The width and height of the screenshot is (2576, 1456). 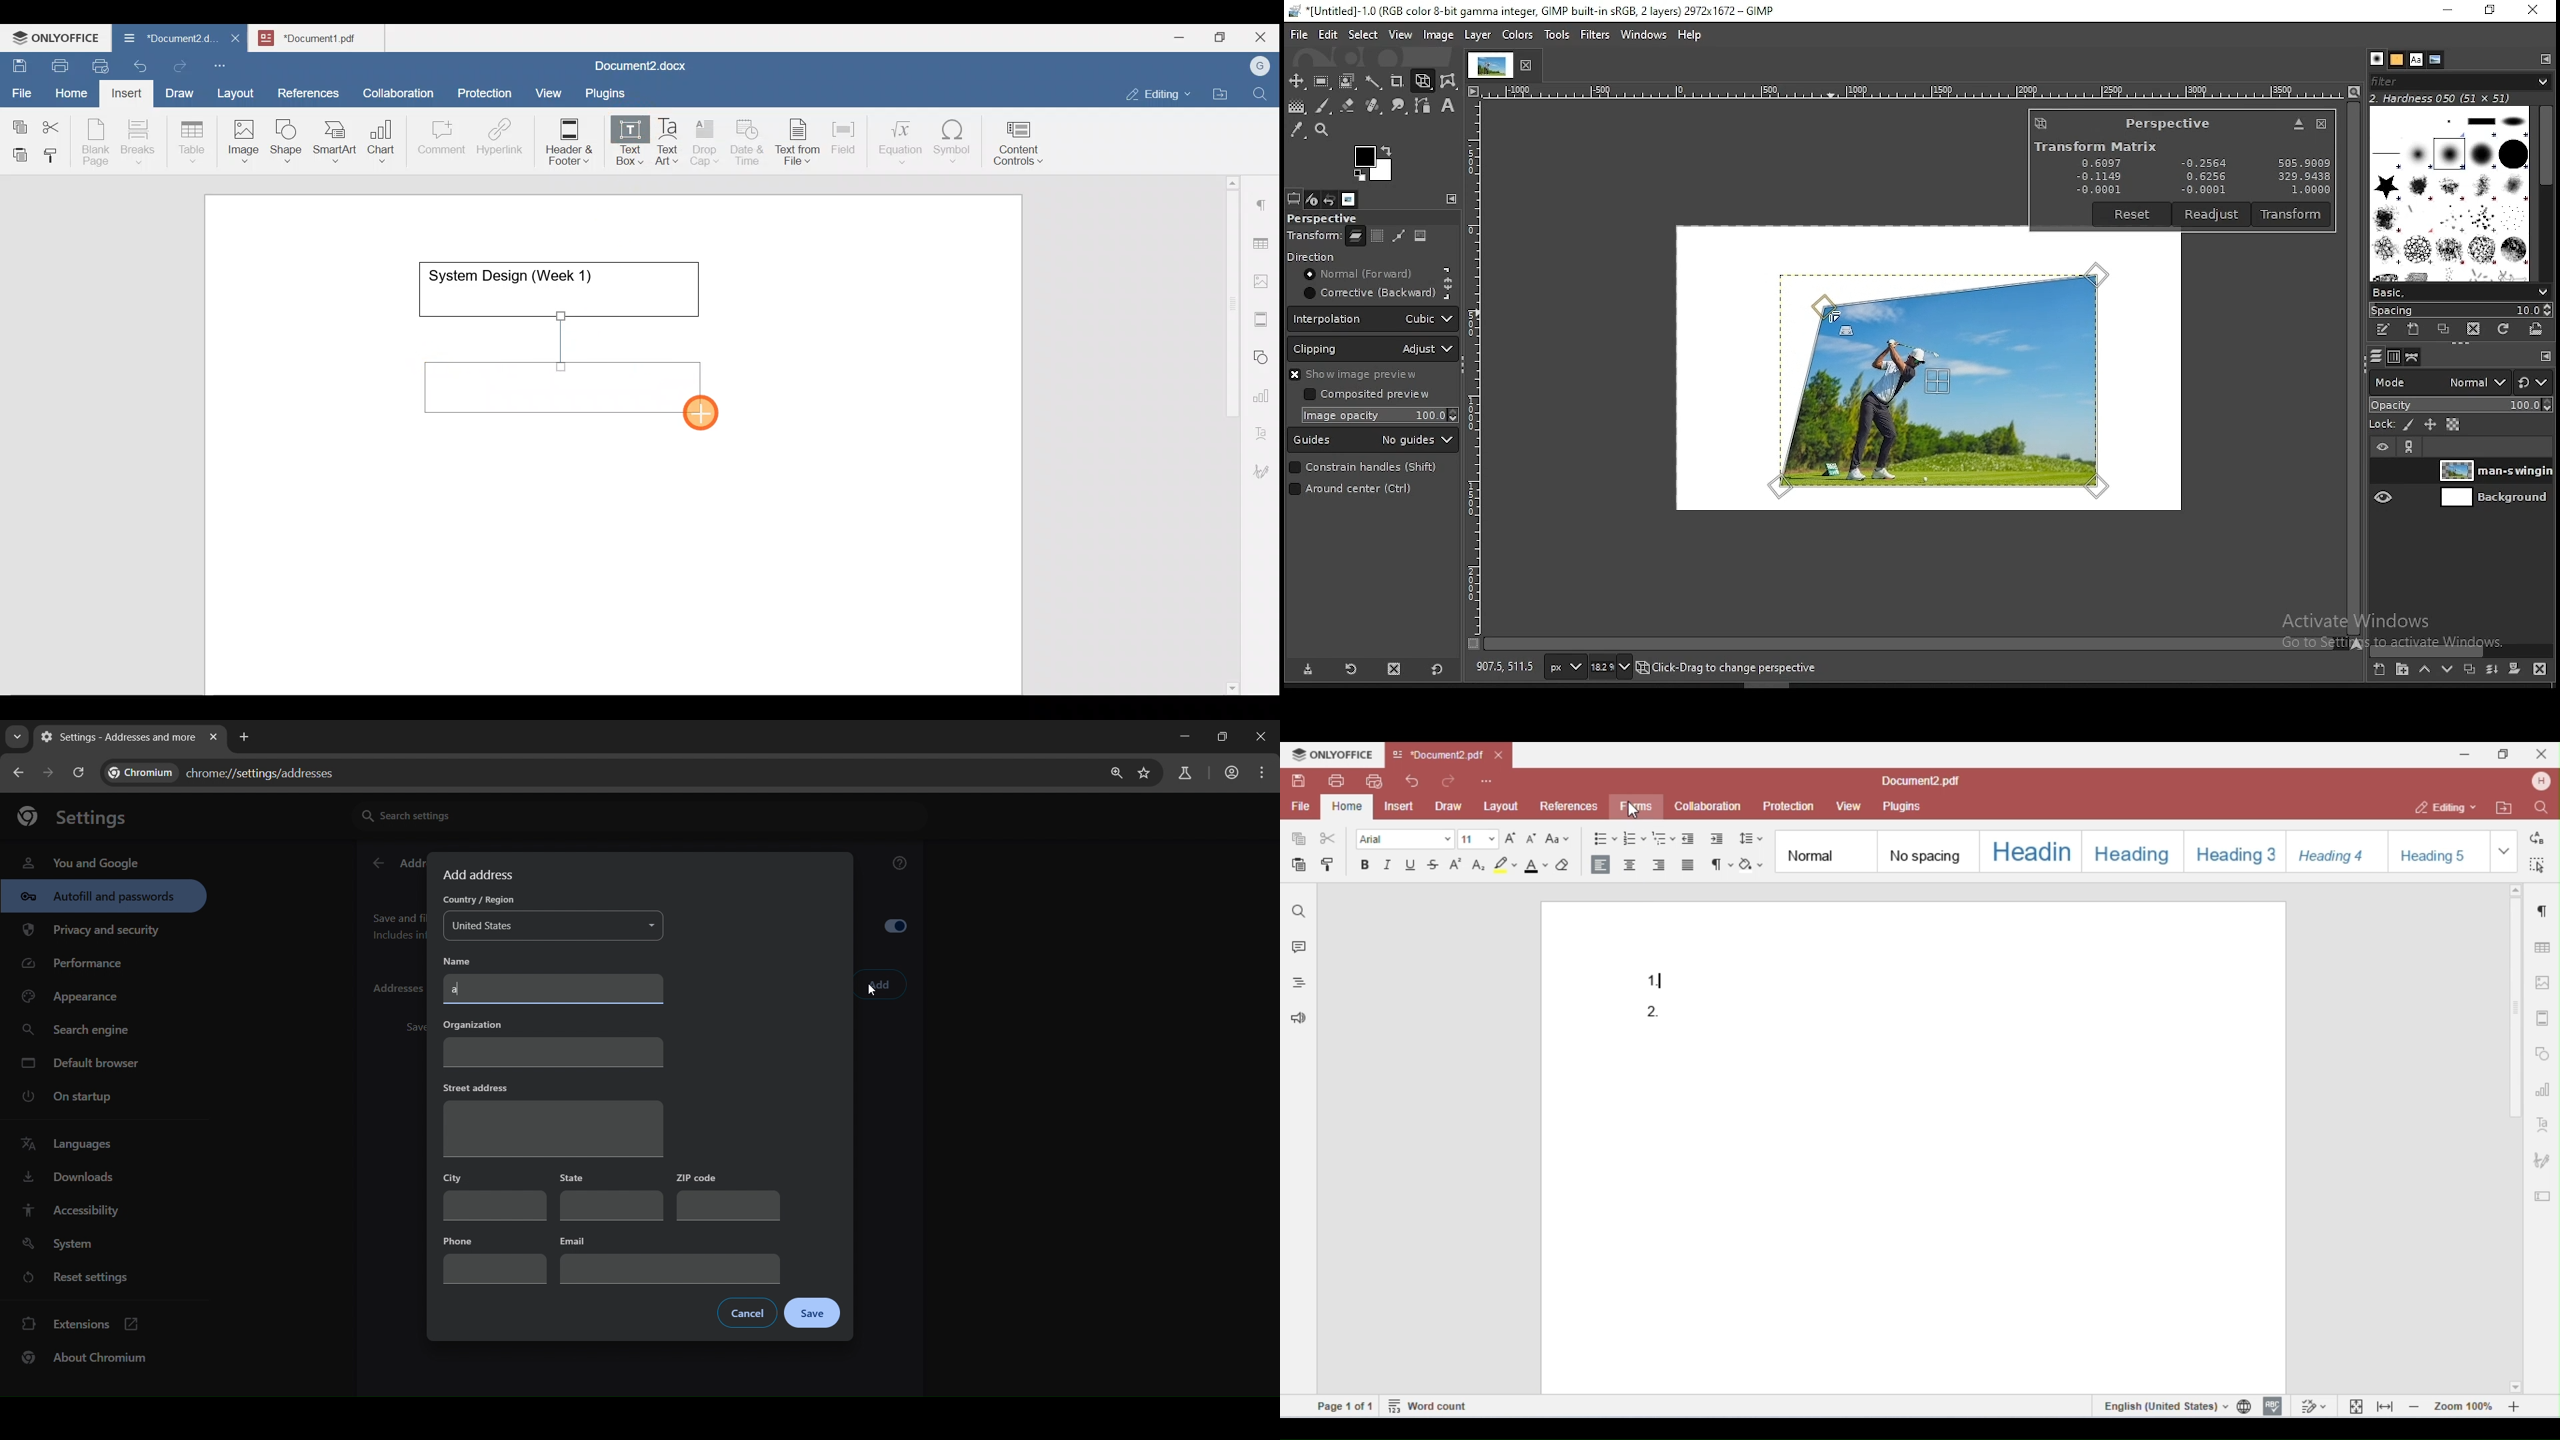 What do you see at coordinates (1489, 65) in the screenshot?
I see `tab` at bounding box center [1489, 65].